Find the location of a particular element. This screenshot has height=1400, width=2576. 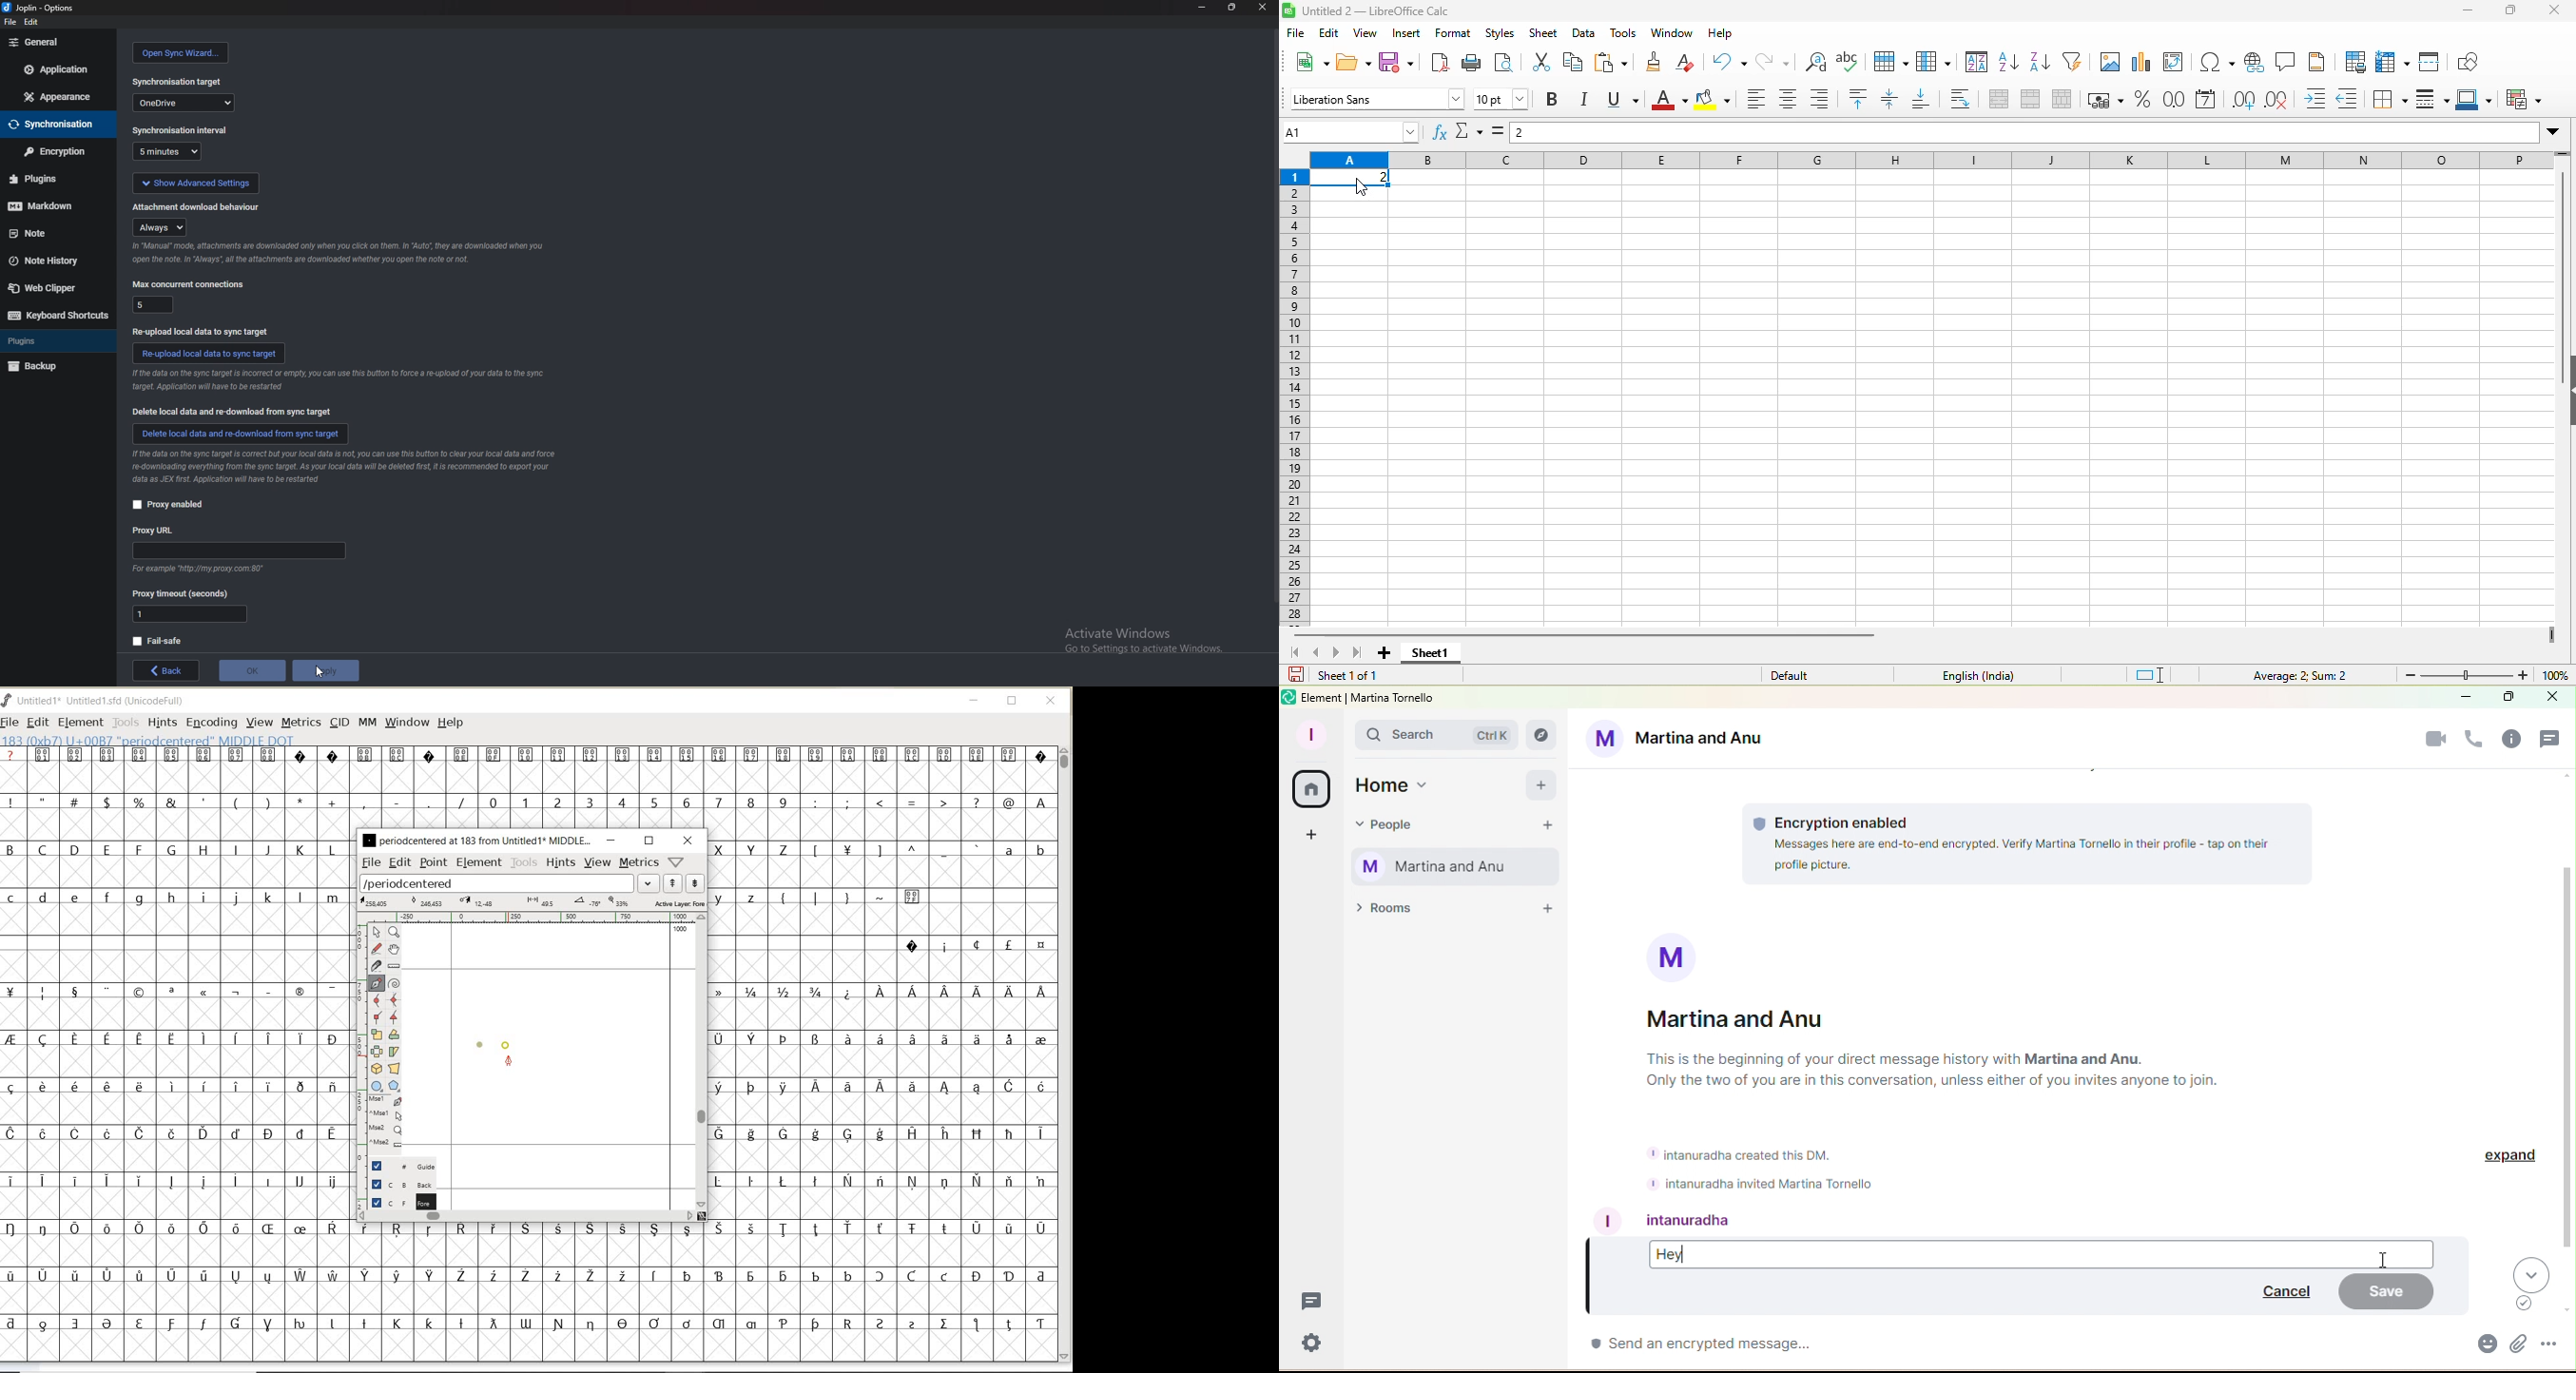

intanuradha created this DM. is located at coordinates (1746, 1156).